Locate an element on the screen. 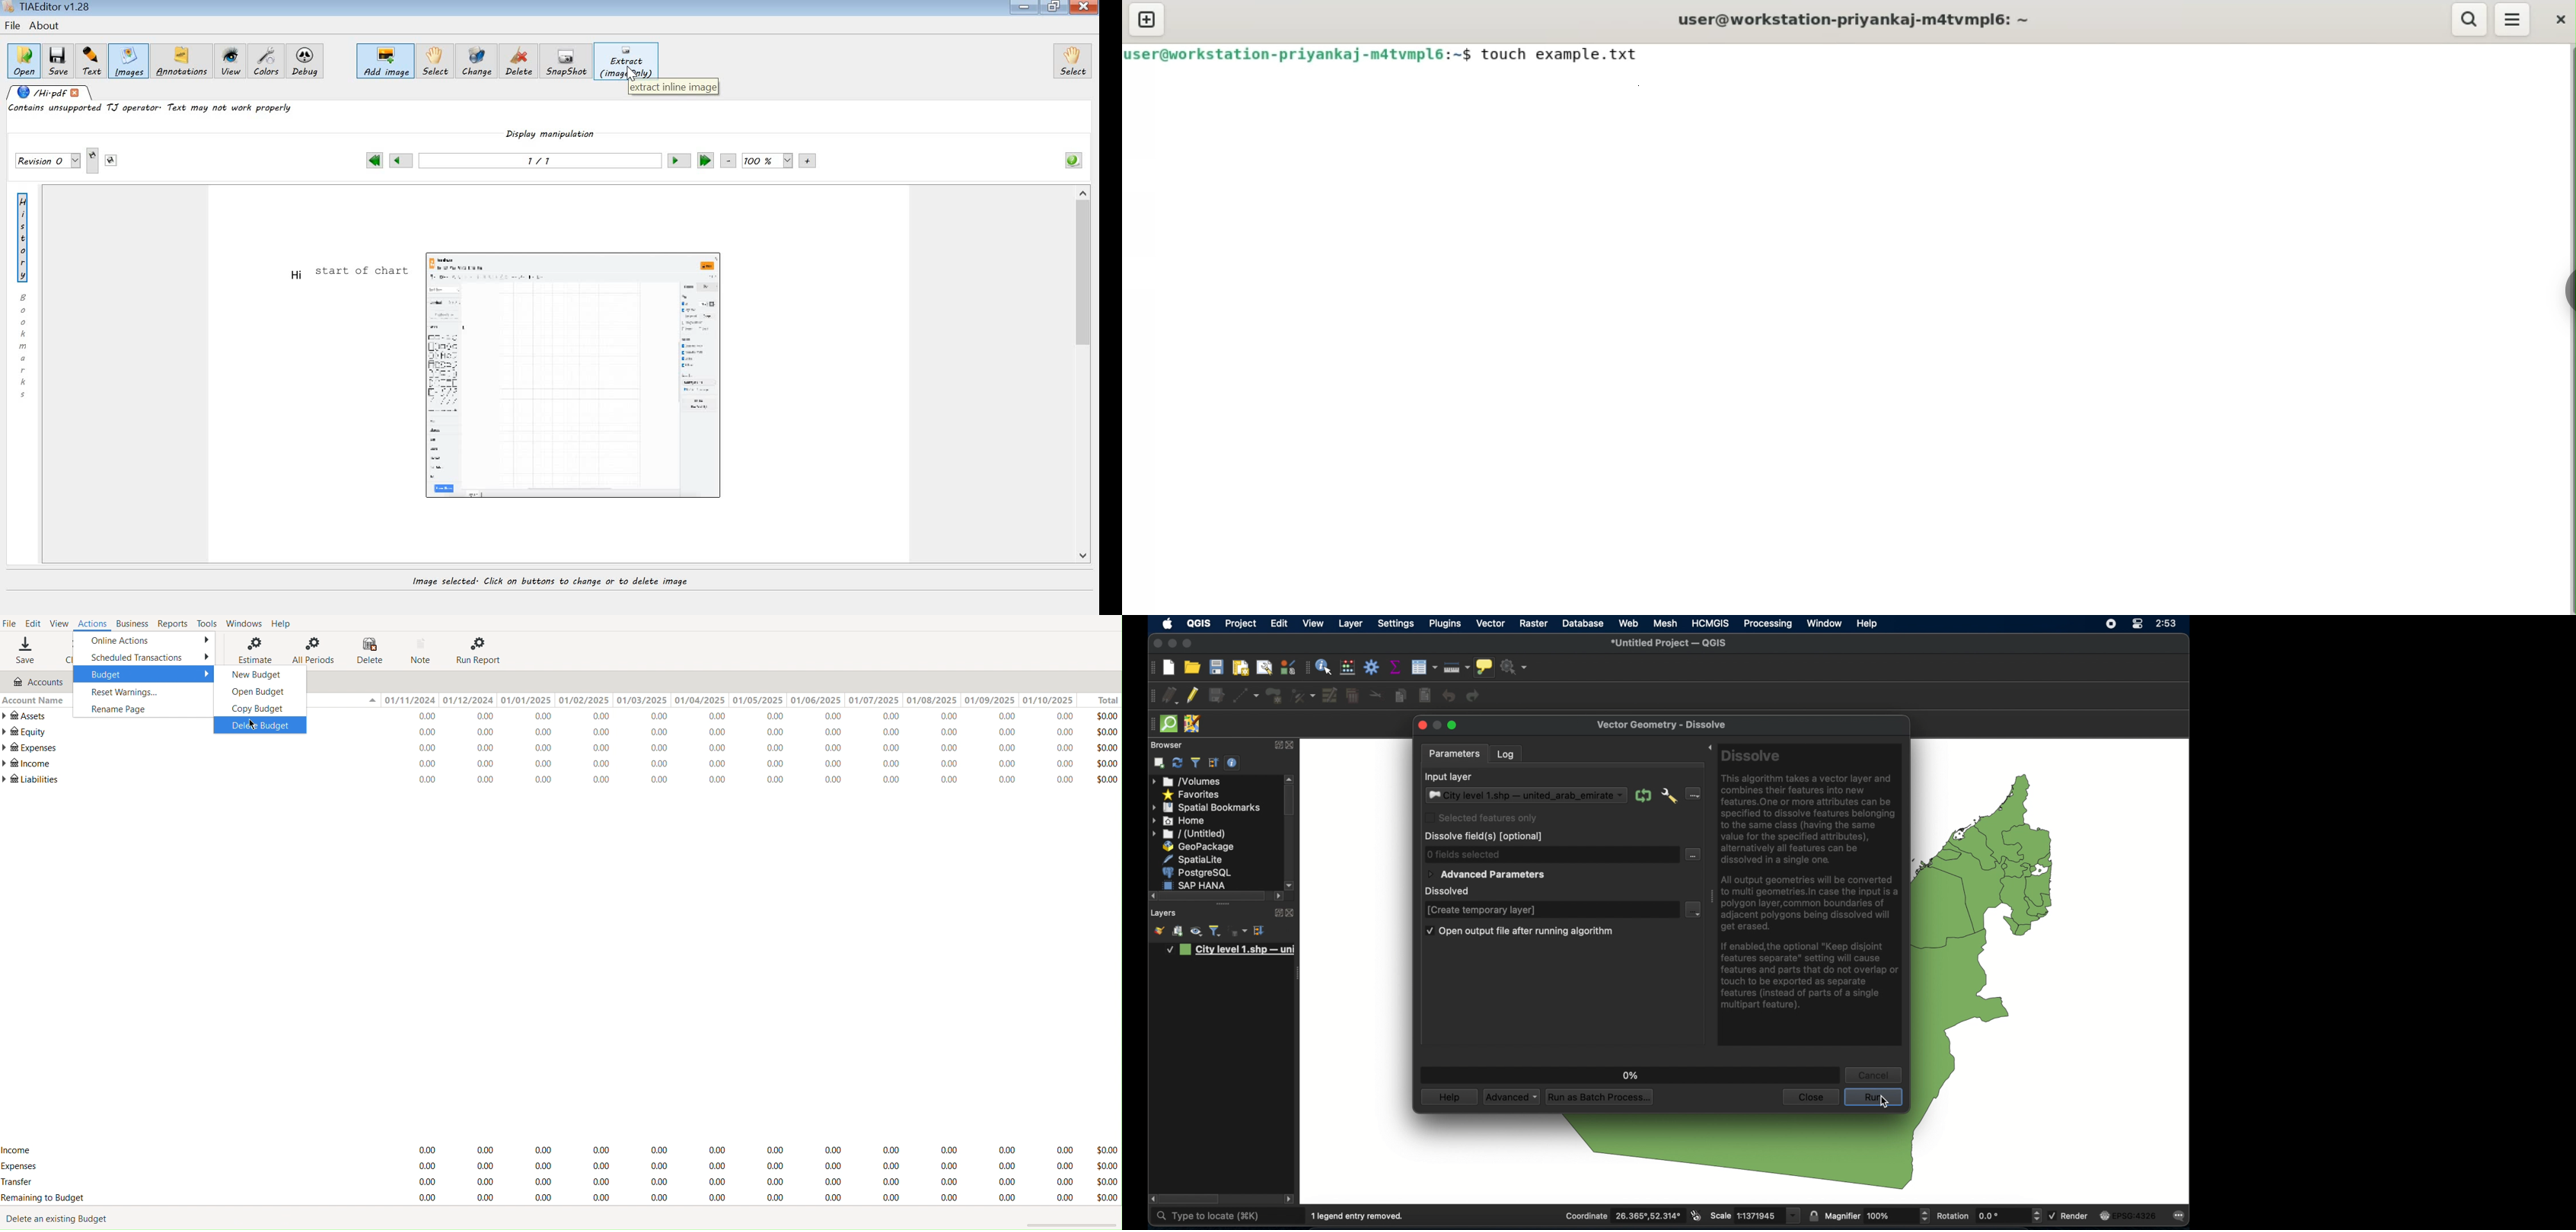 This screenshot has width=2576, height=1232. log is located at coordinates (1506, 753).